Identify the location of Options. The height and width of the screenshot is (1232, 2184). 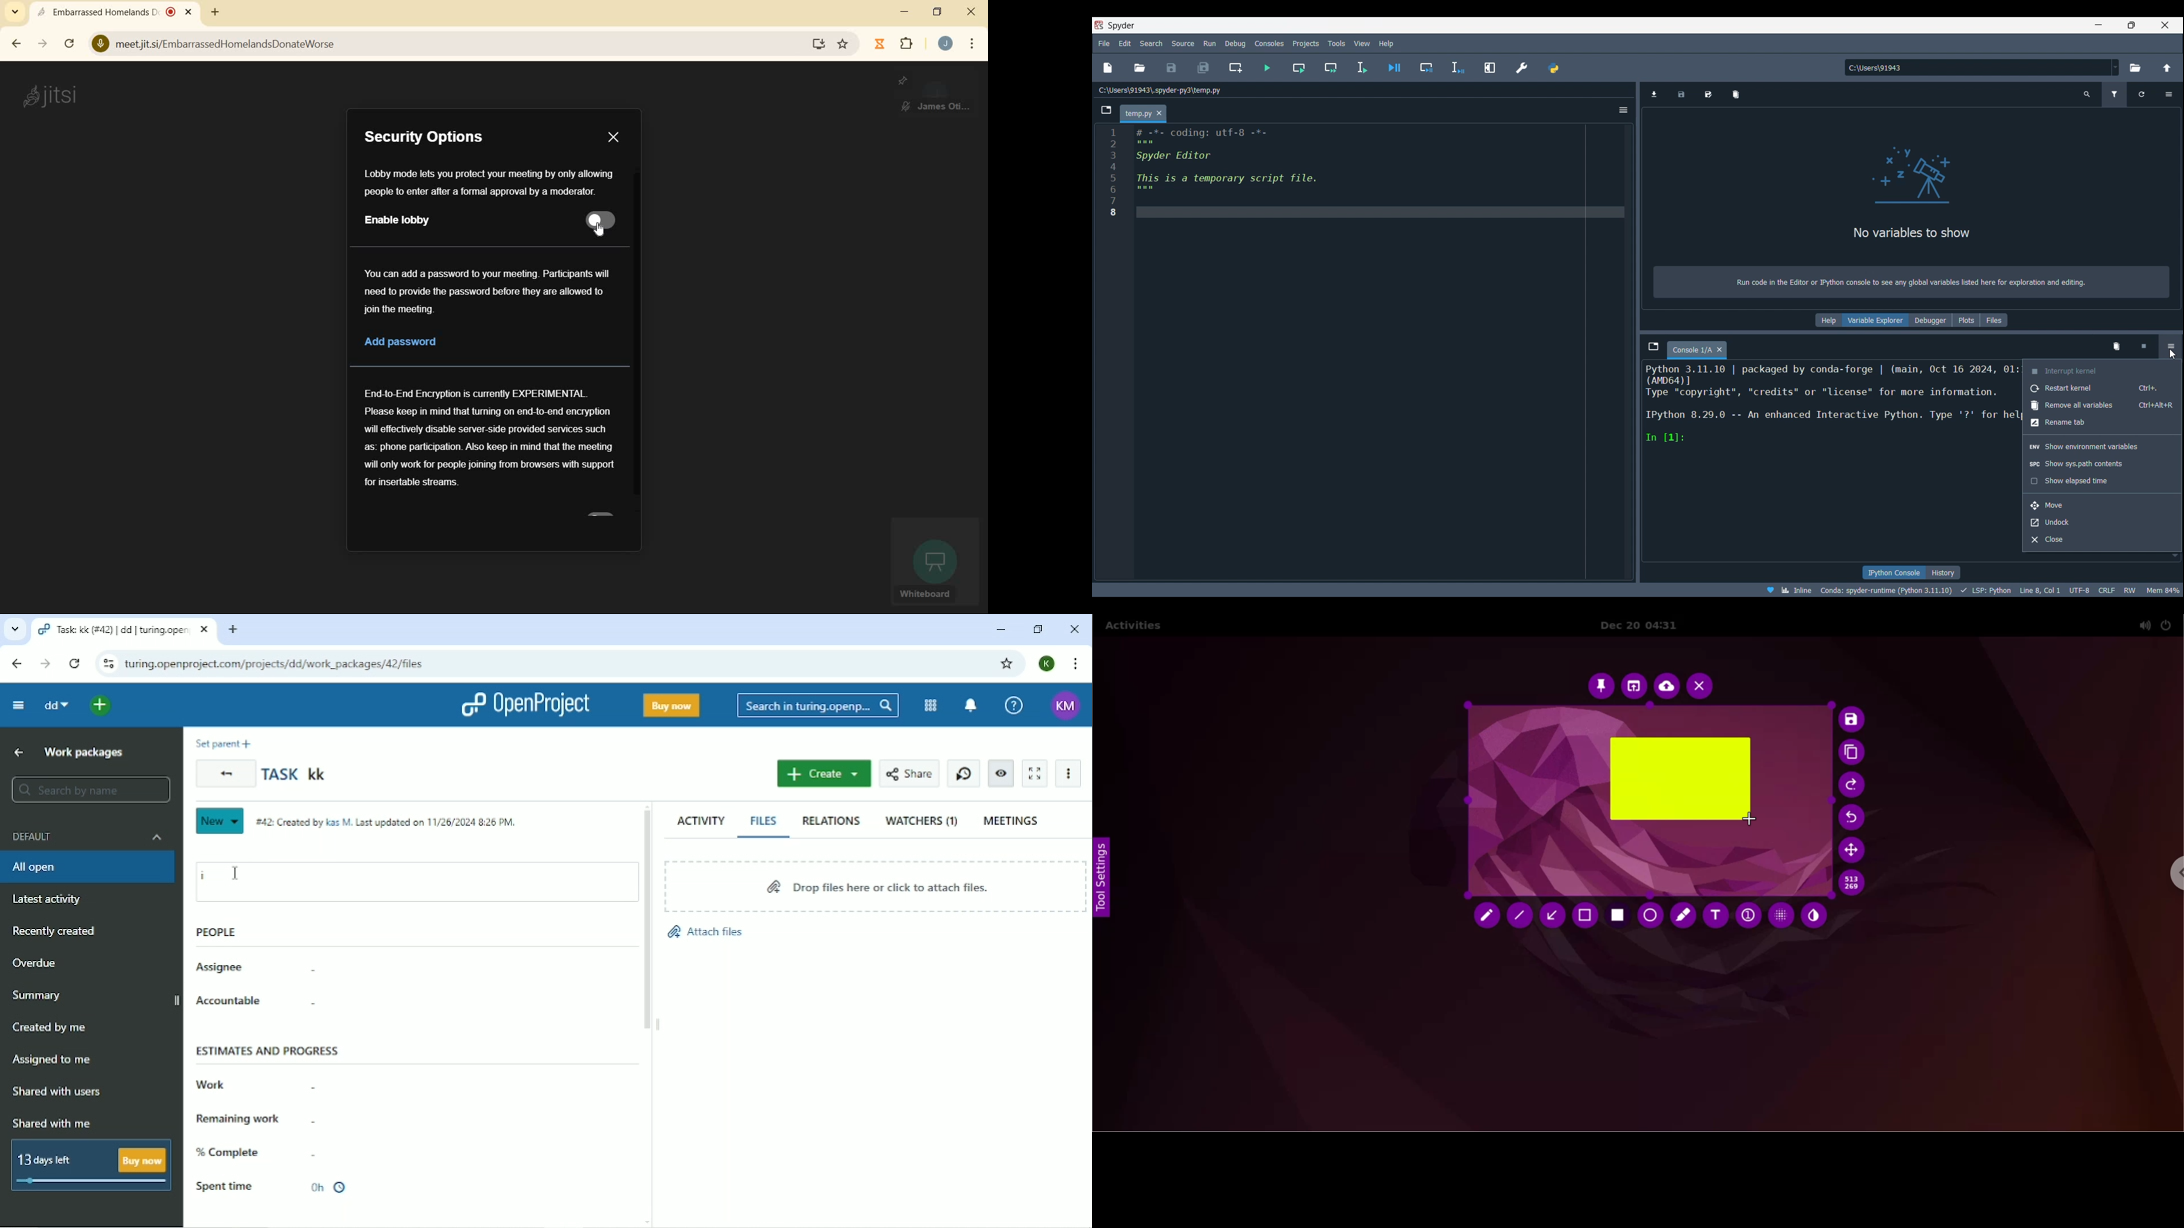
(1624, 110).